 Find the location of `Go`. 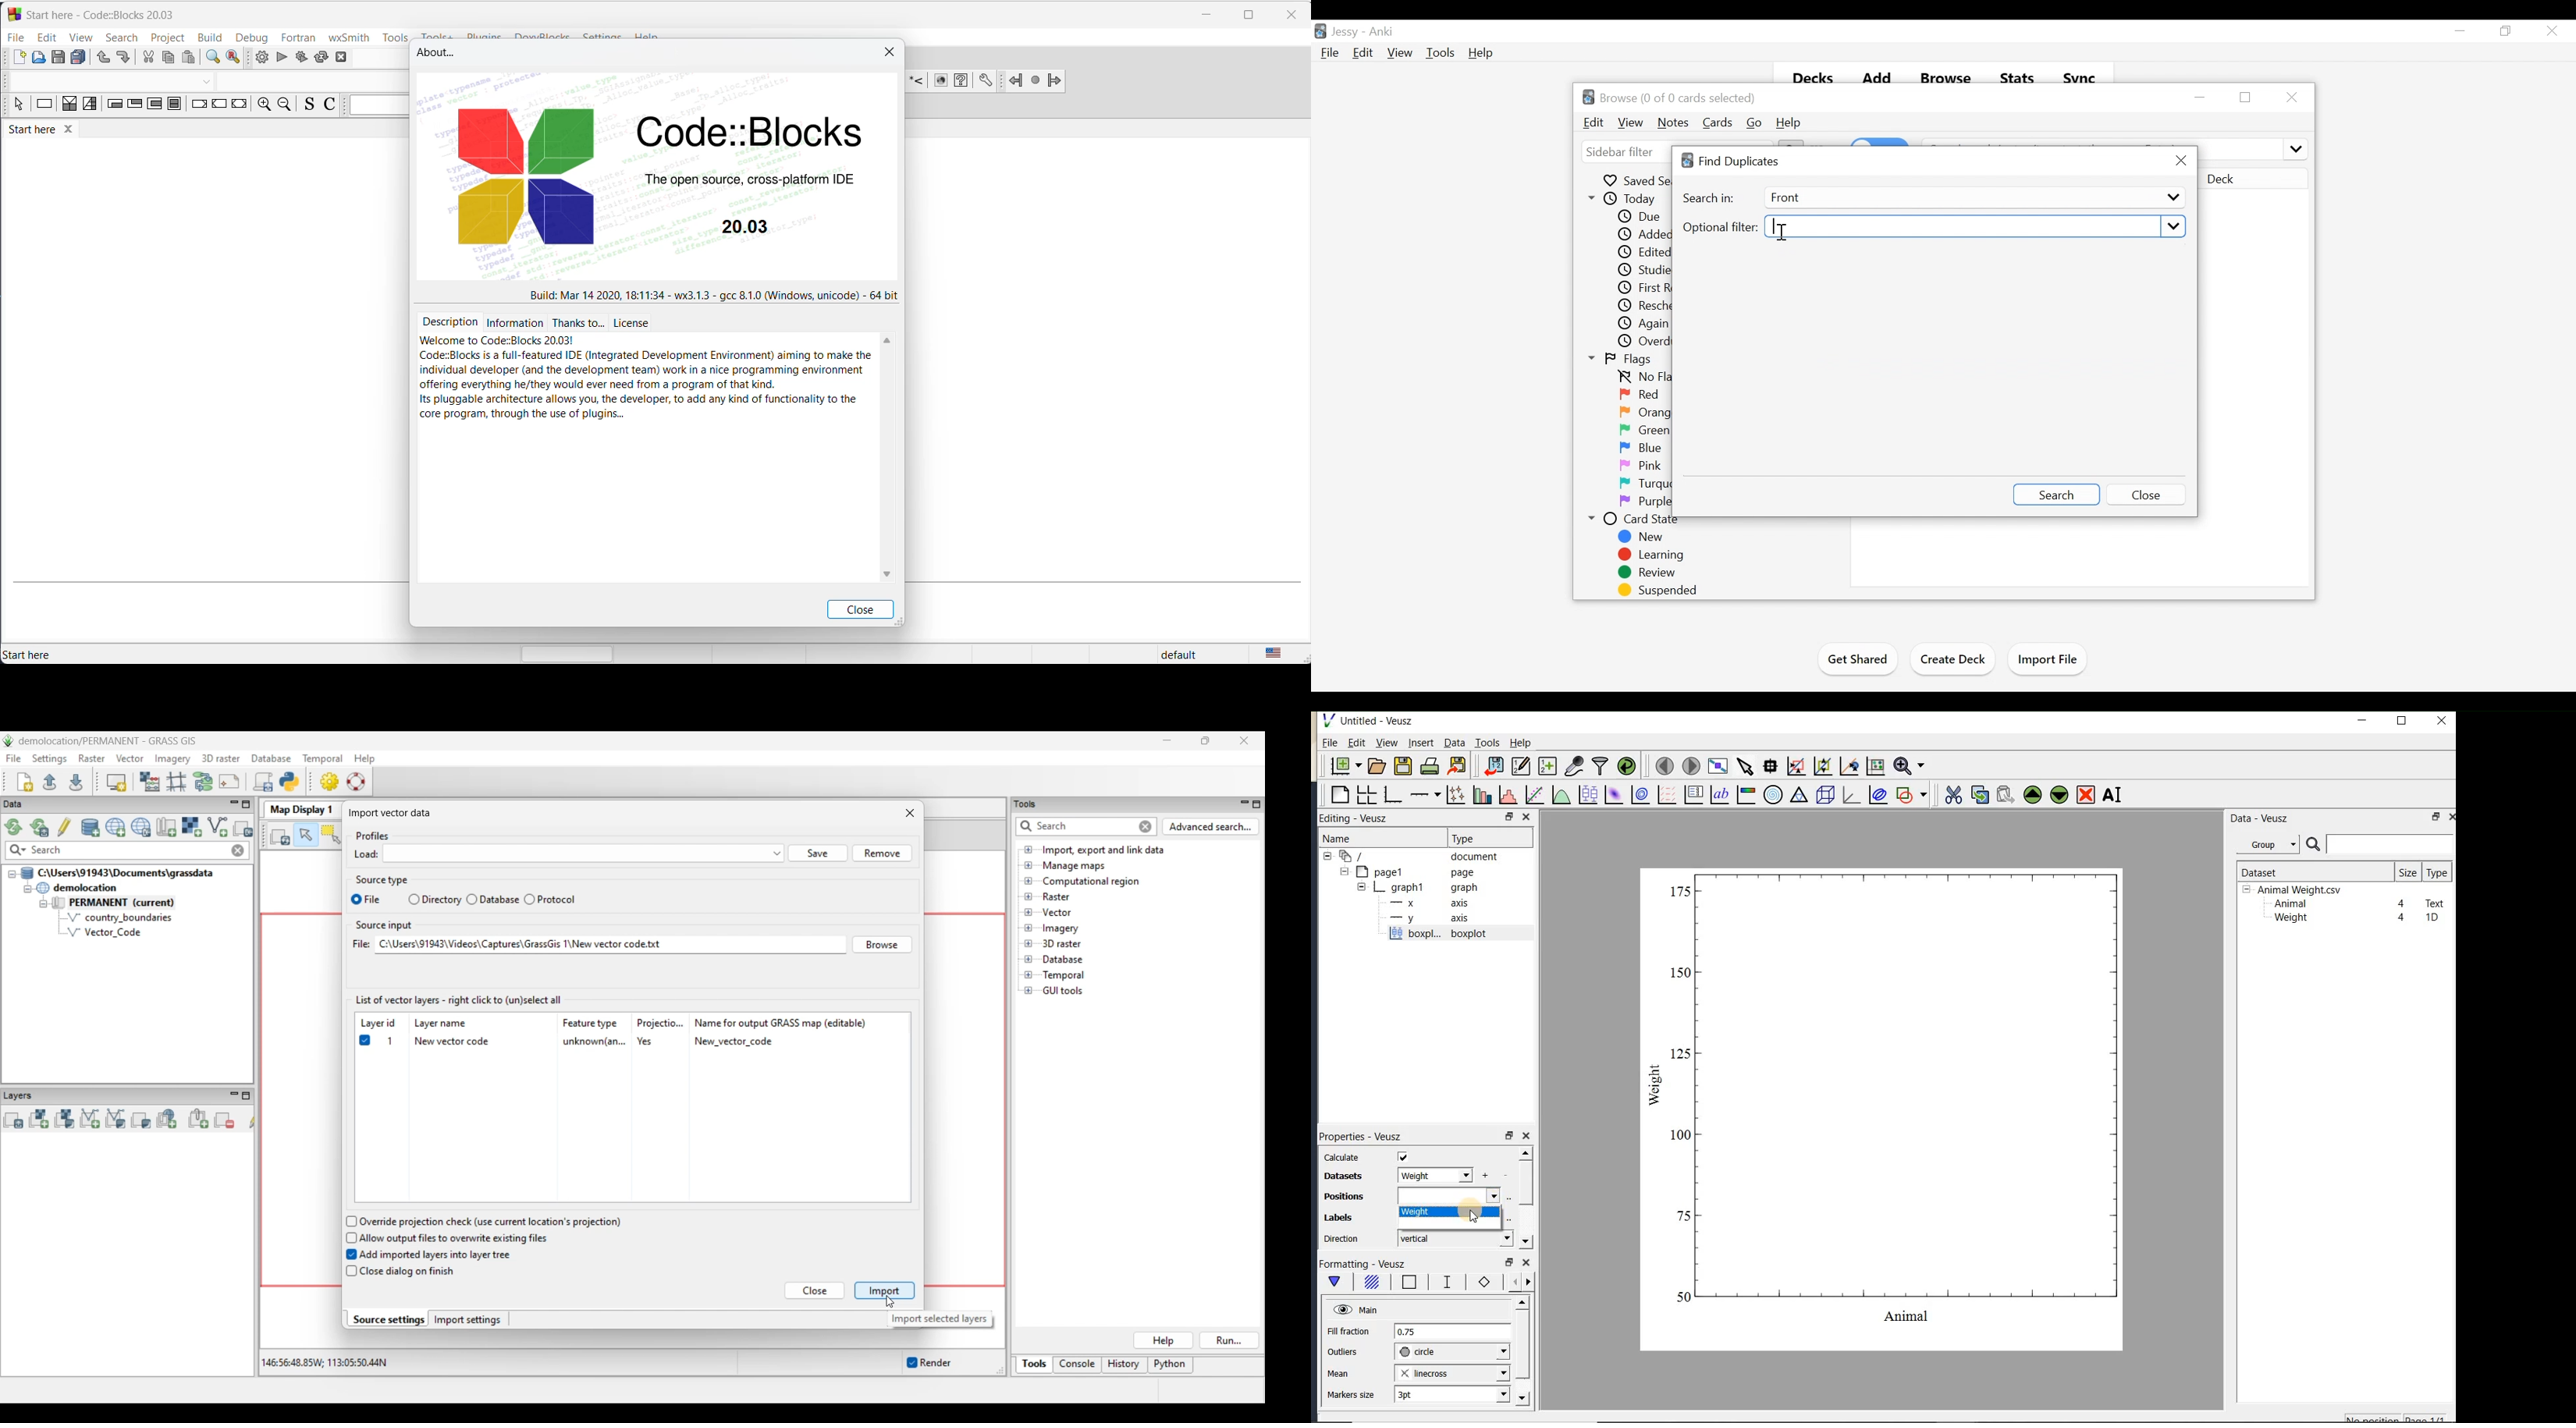

Go is located at coordinates (1755, 123).